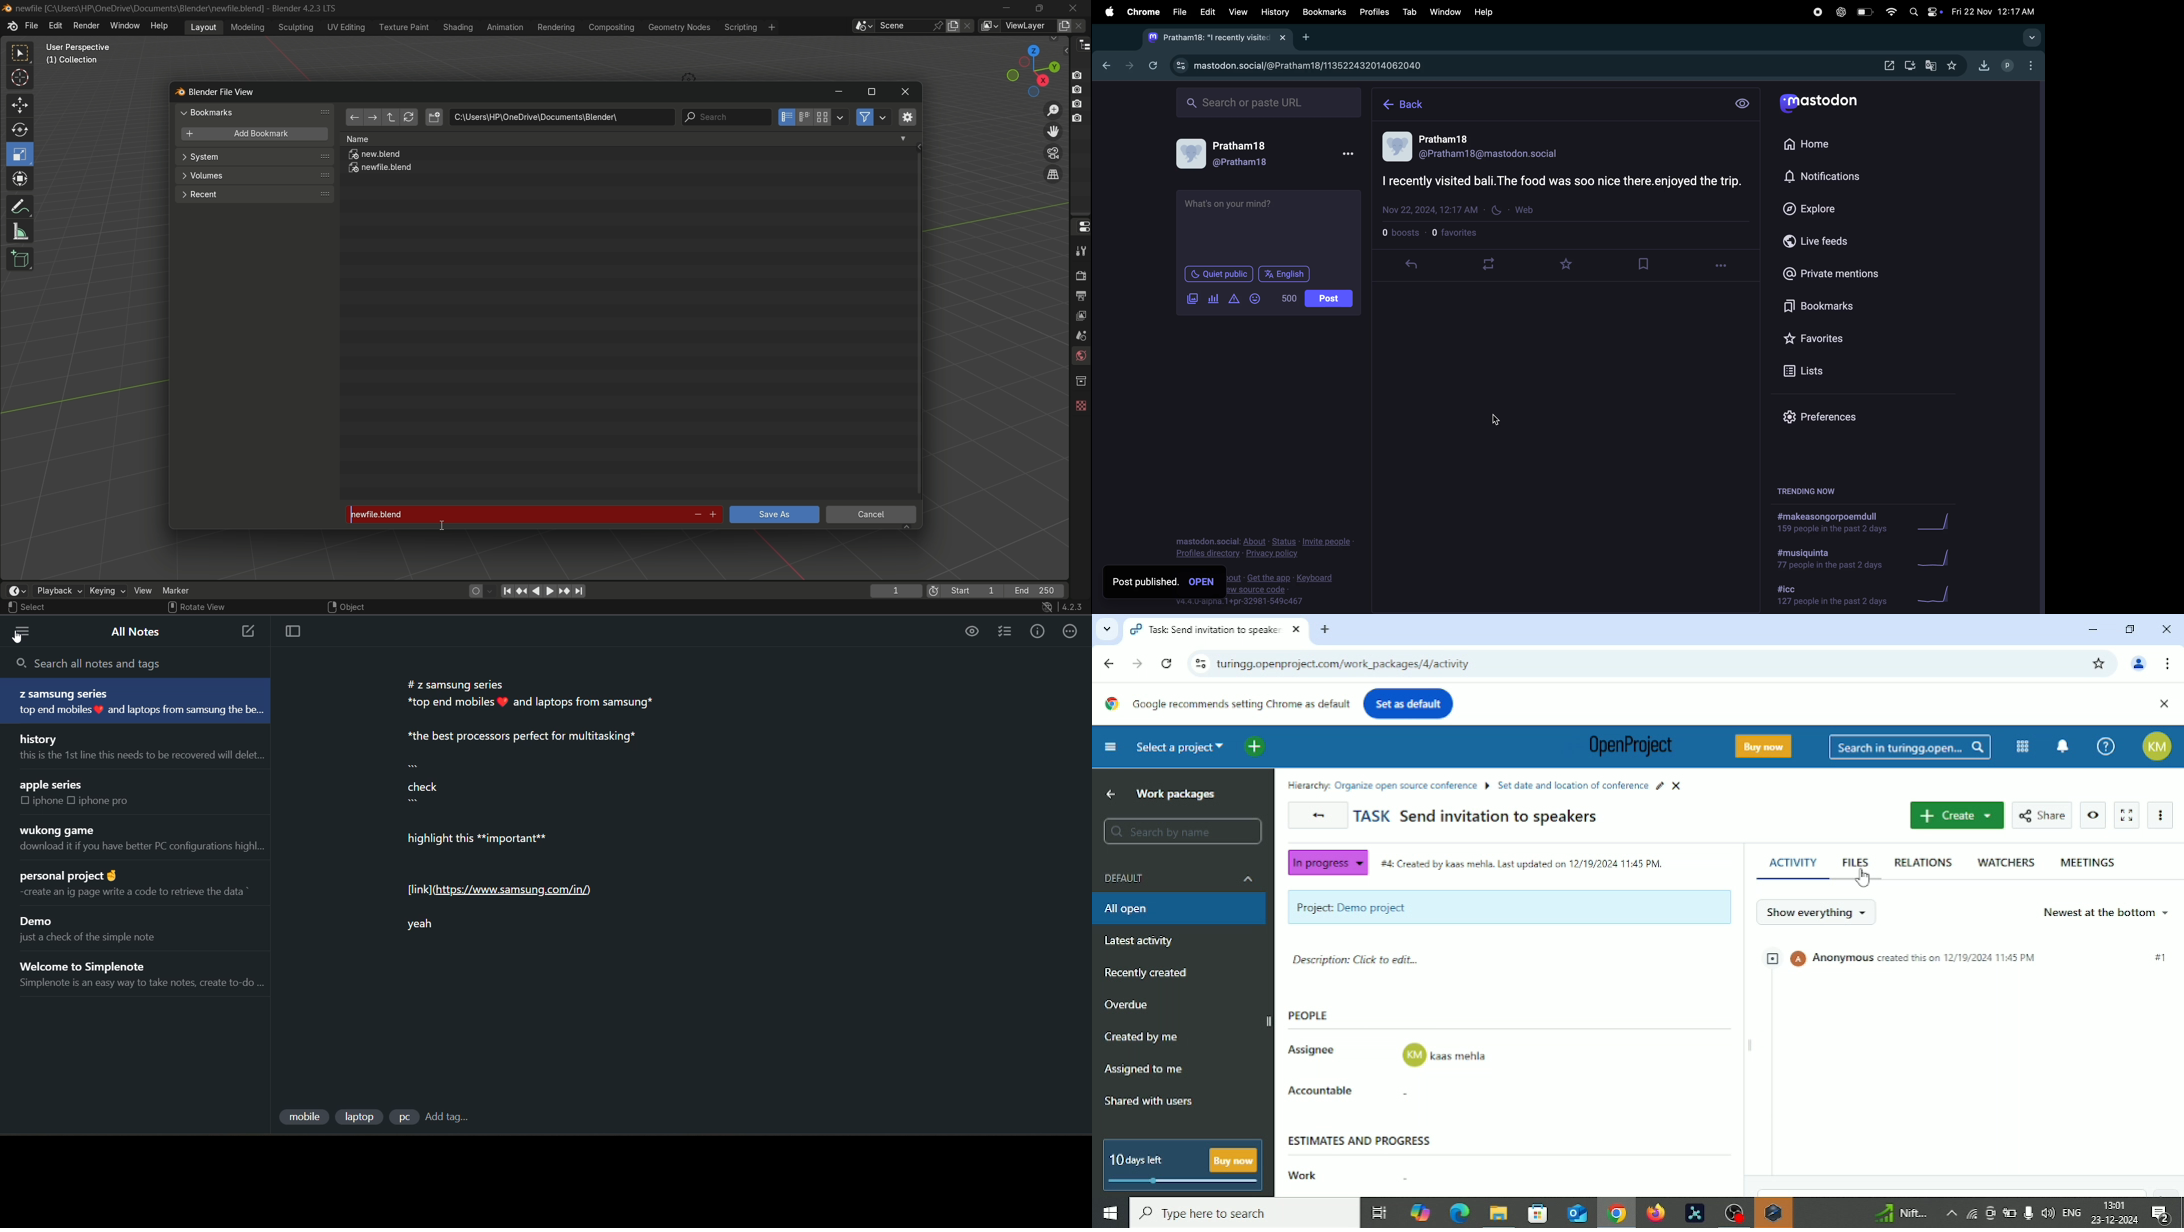  Describe the element at coordinates (19, 638) in the screenshot. I see `cursor` at that location.